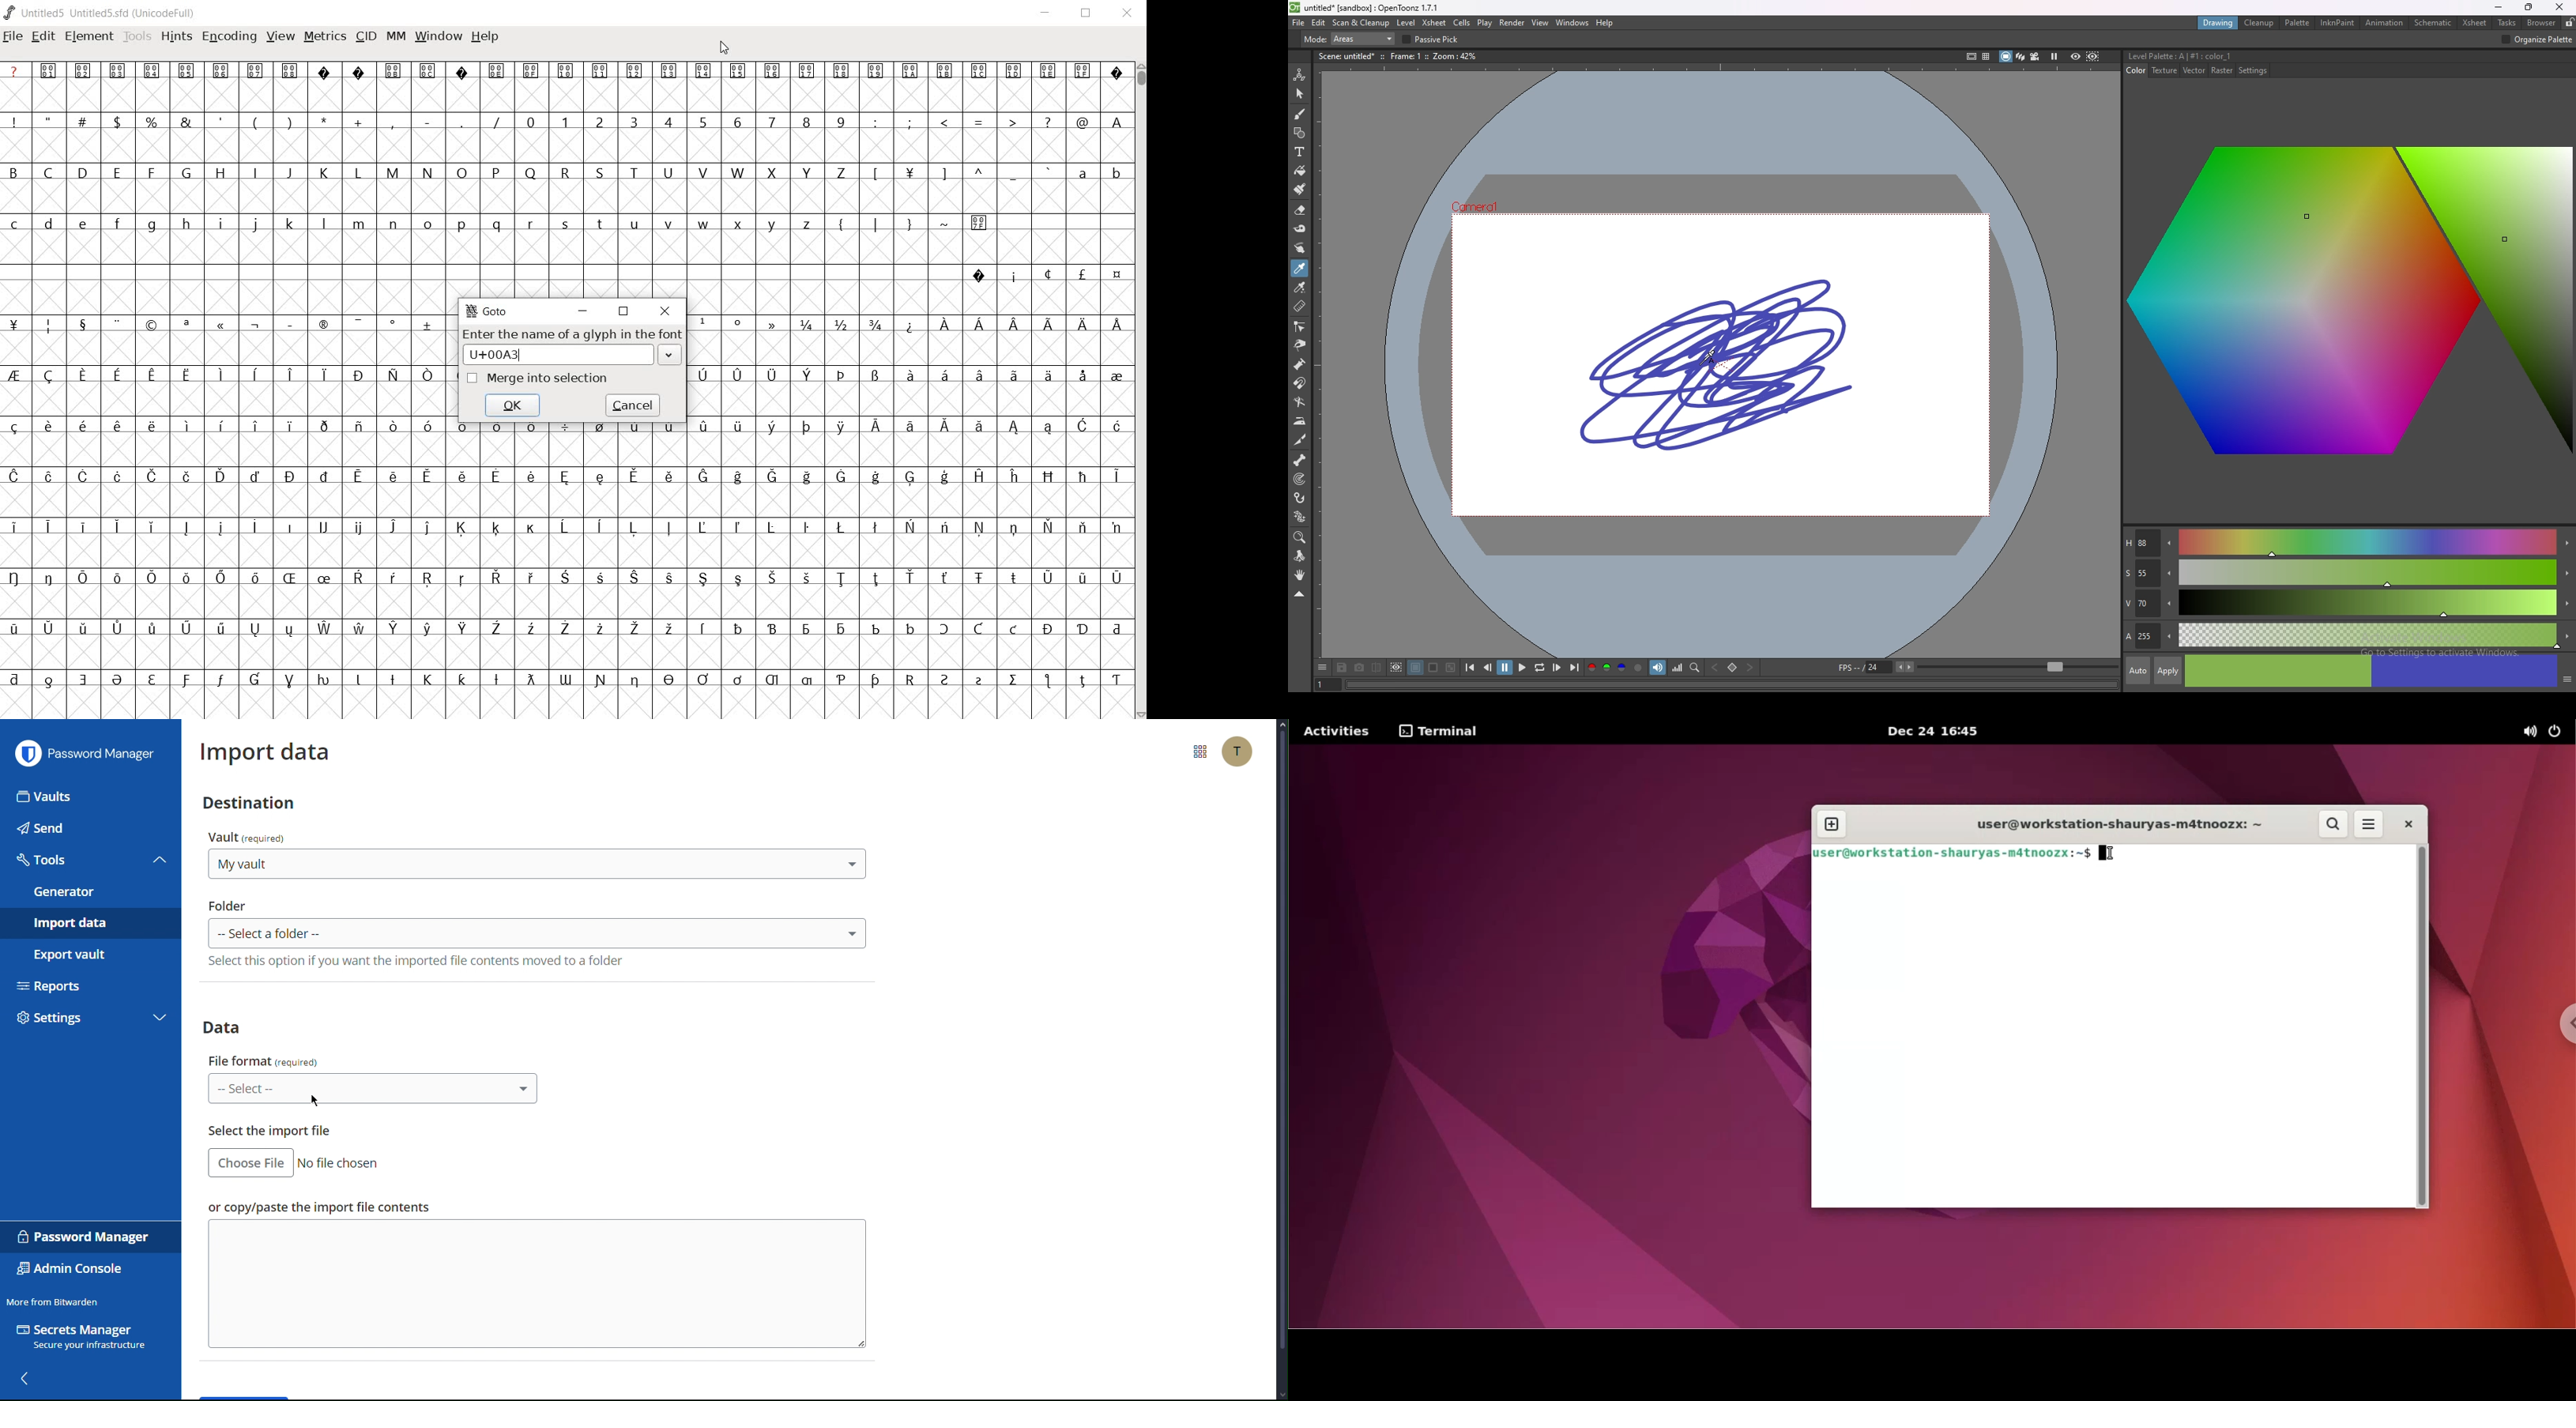 The width and height of the screenshot is (2576, 1428). What do you see at coordinates (187, 224) in the screenshot?
I see `h` at bounding box center [187, 224].